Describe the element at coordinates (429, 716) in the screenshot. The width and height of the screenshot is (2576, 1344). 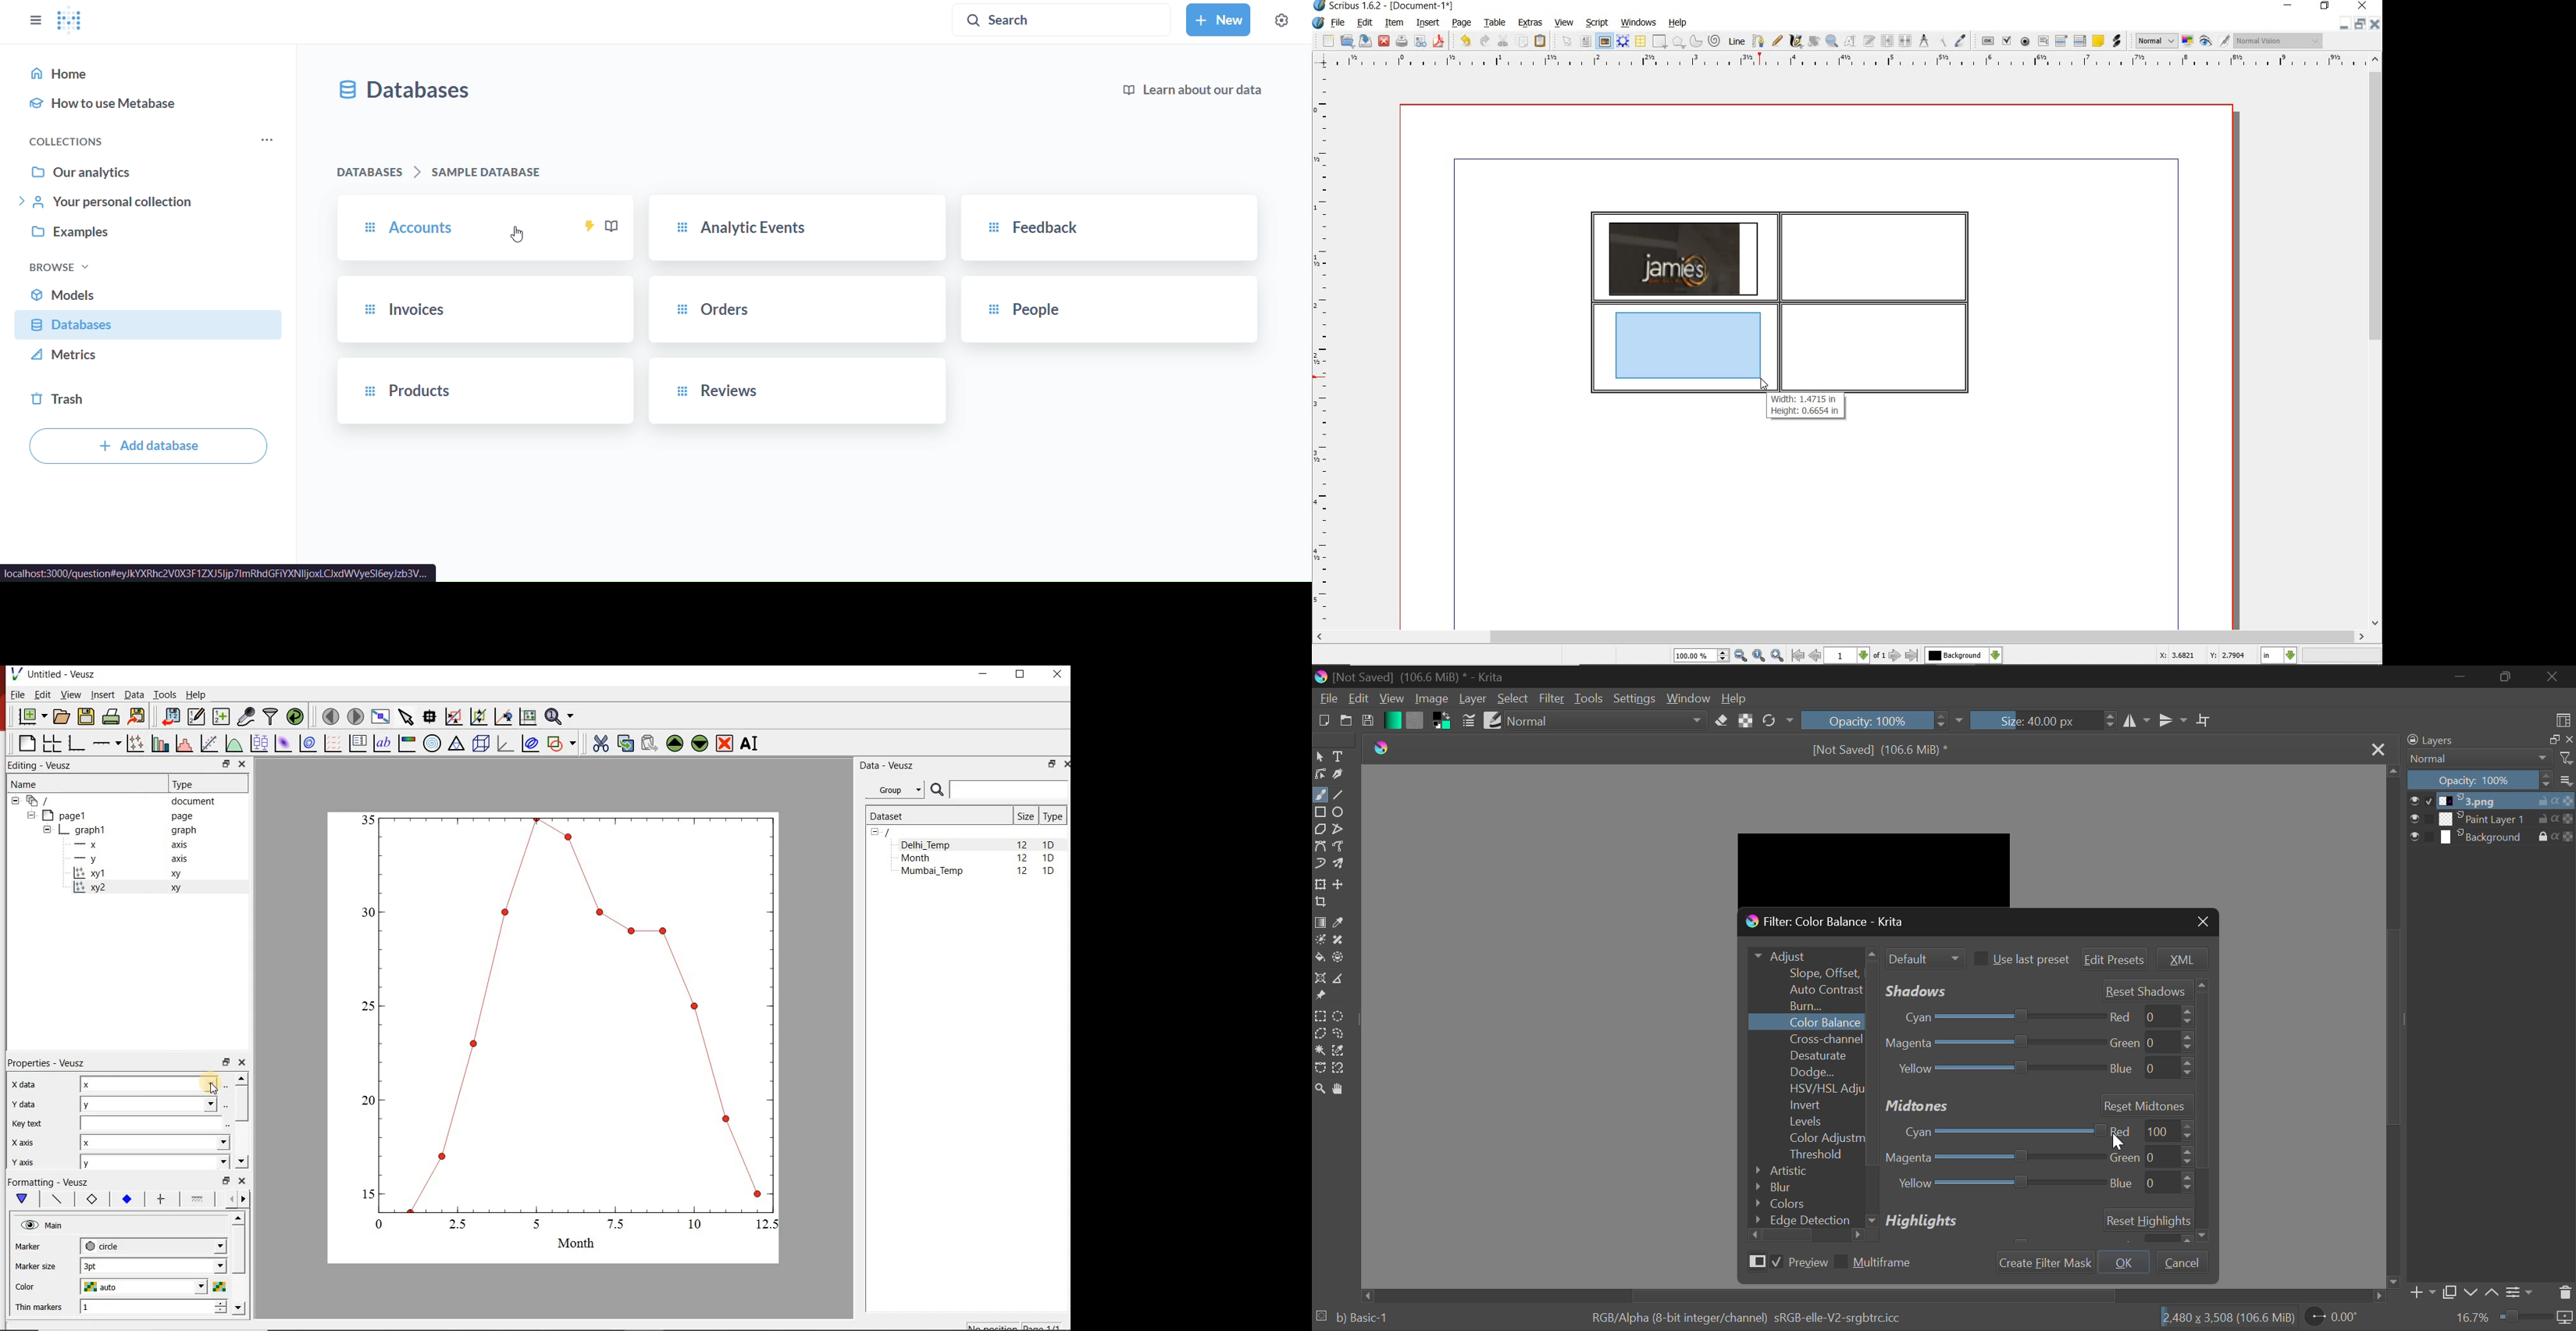
I see `read data points on the graph` at that location.